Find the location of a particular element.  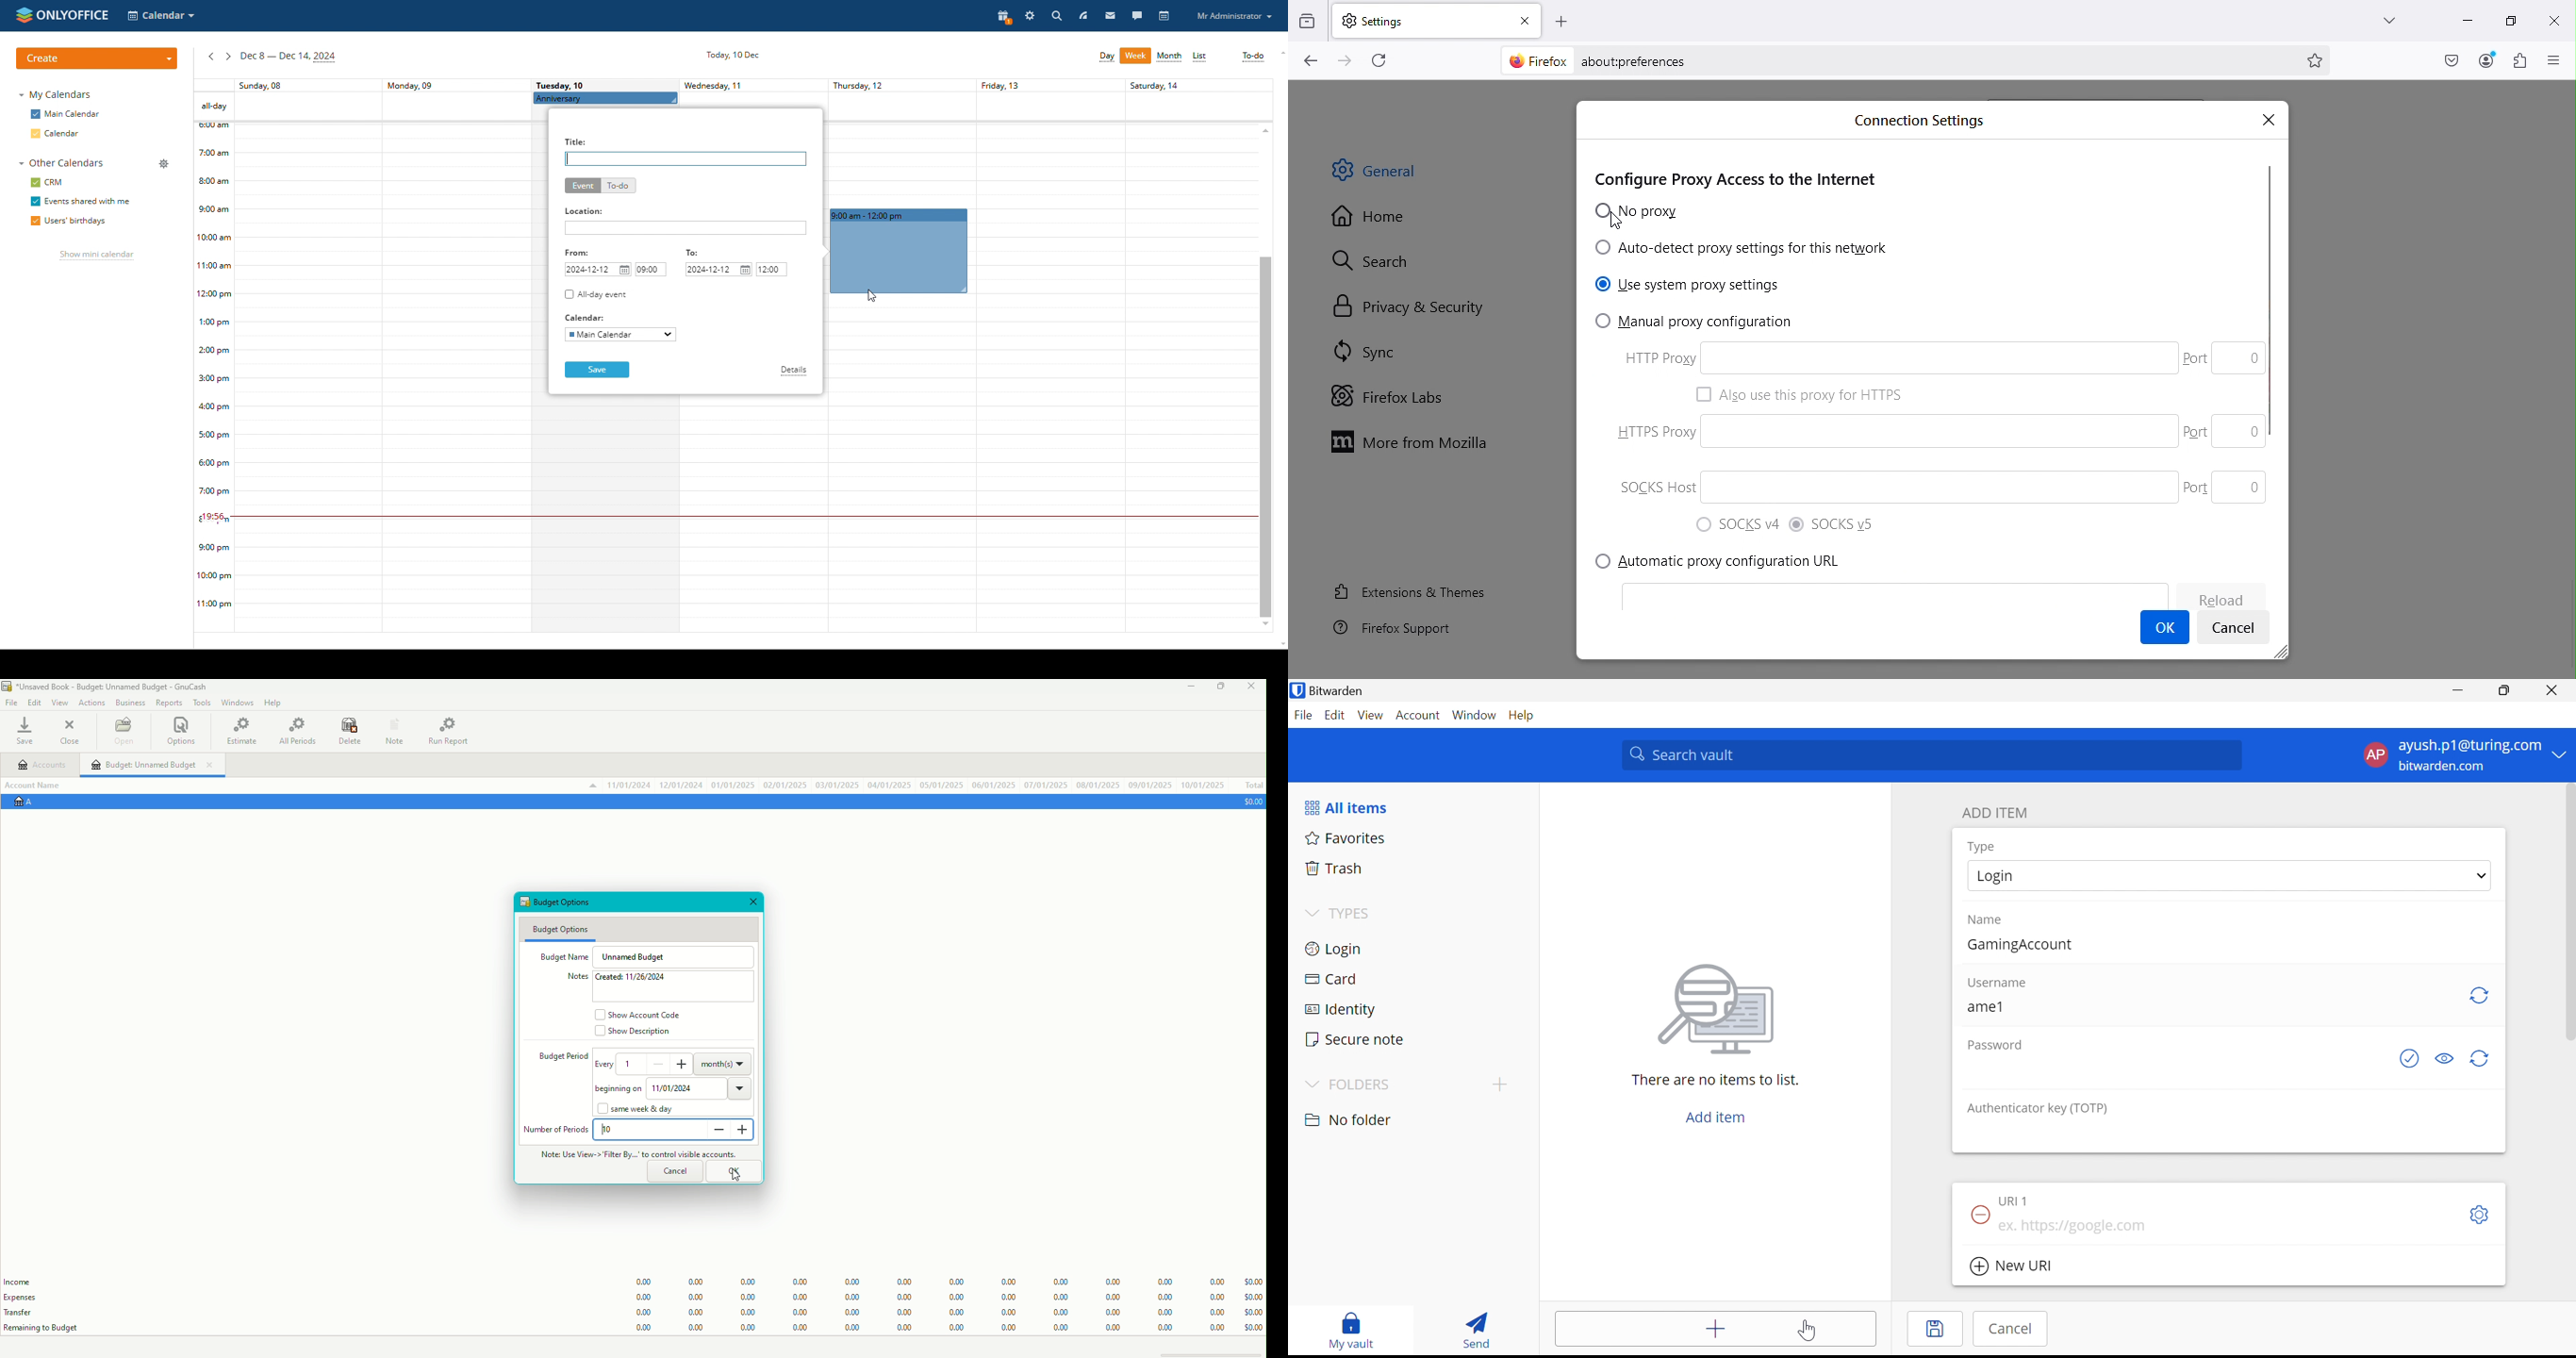

Cancel is located at coordinates (2008, 1330).